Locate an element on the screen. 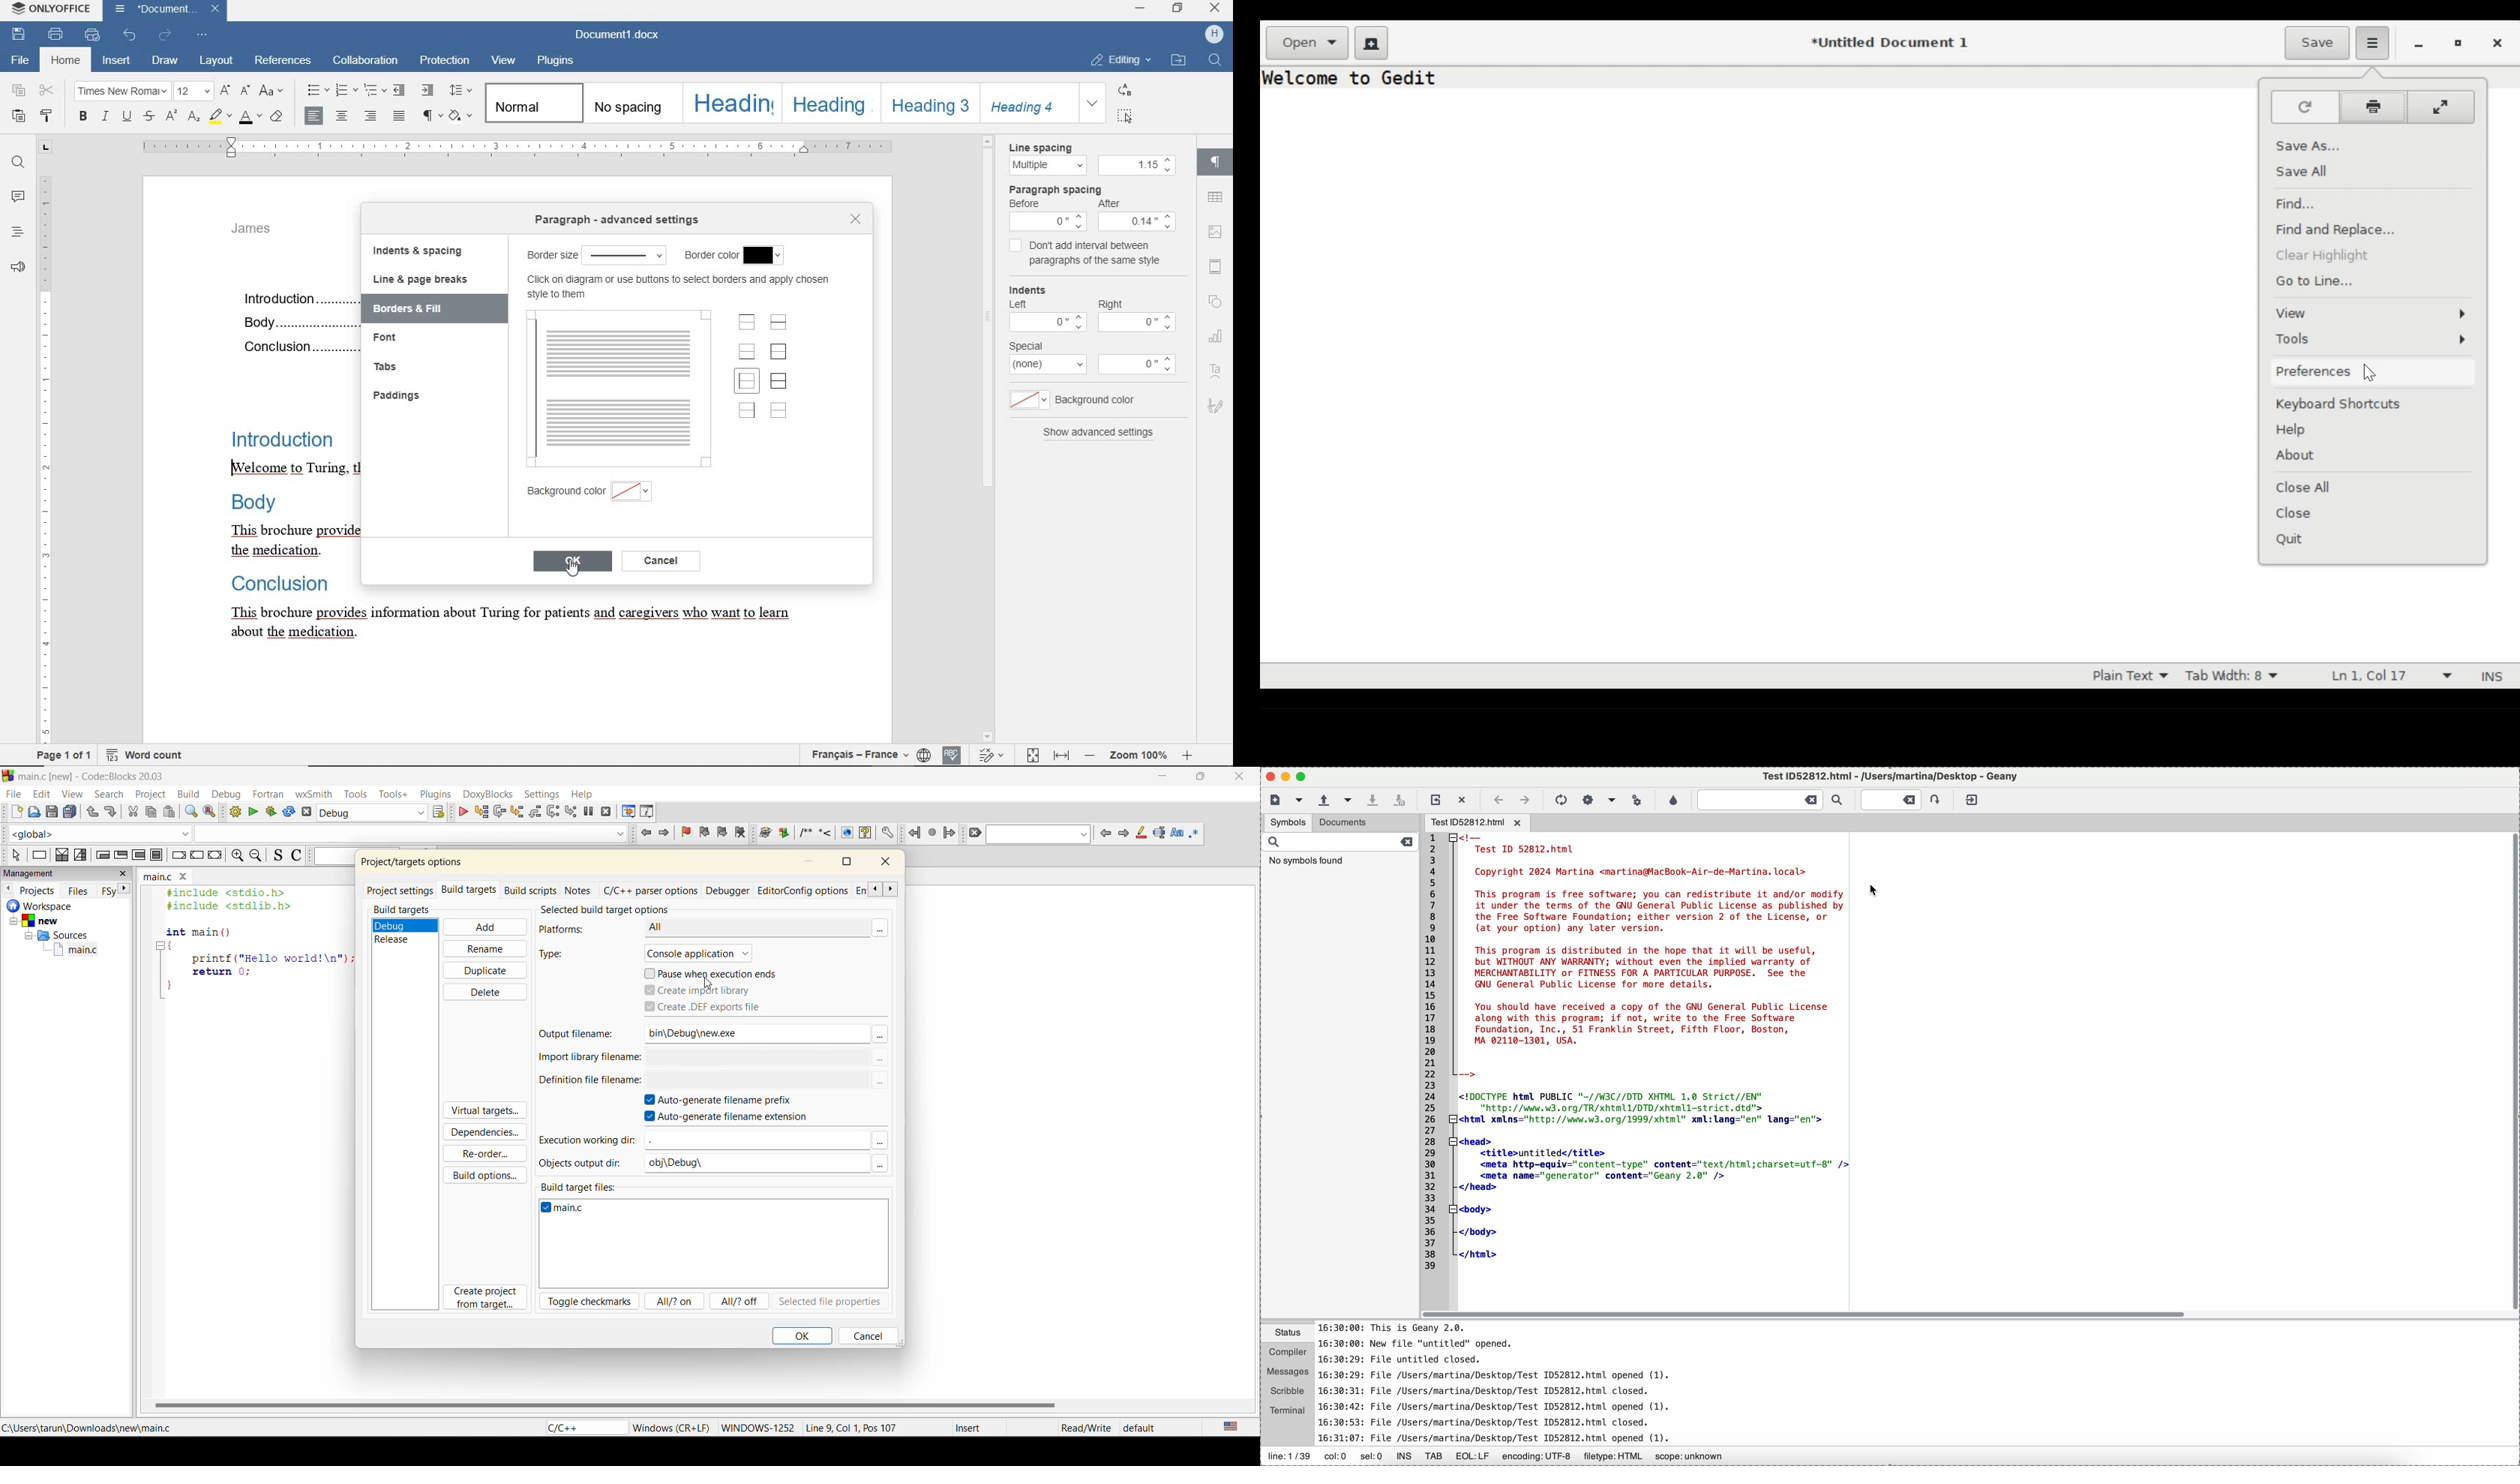  right is located at coordinates (1112, 303).